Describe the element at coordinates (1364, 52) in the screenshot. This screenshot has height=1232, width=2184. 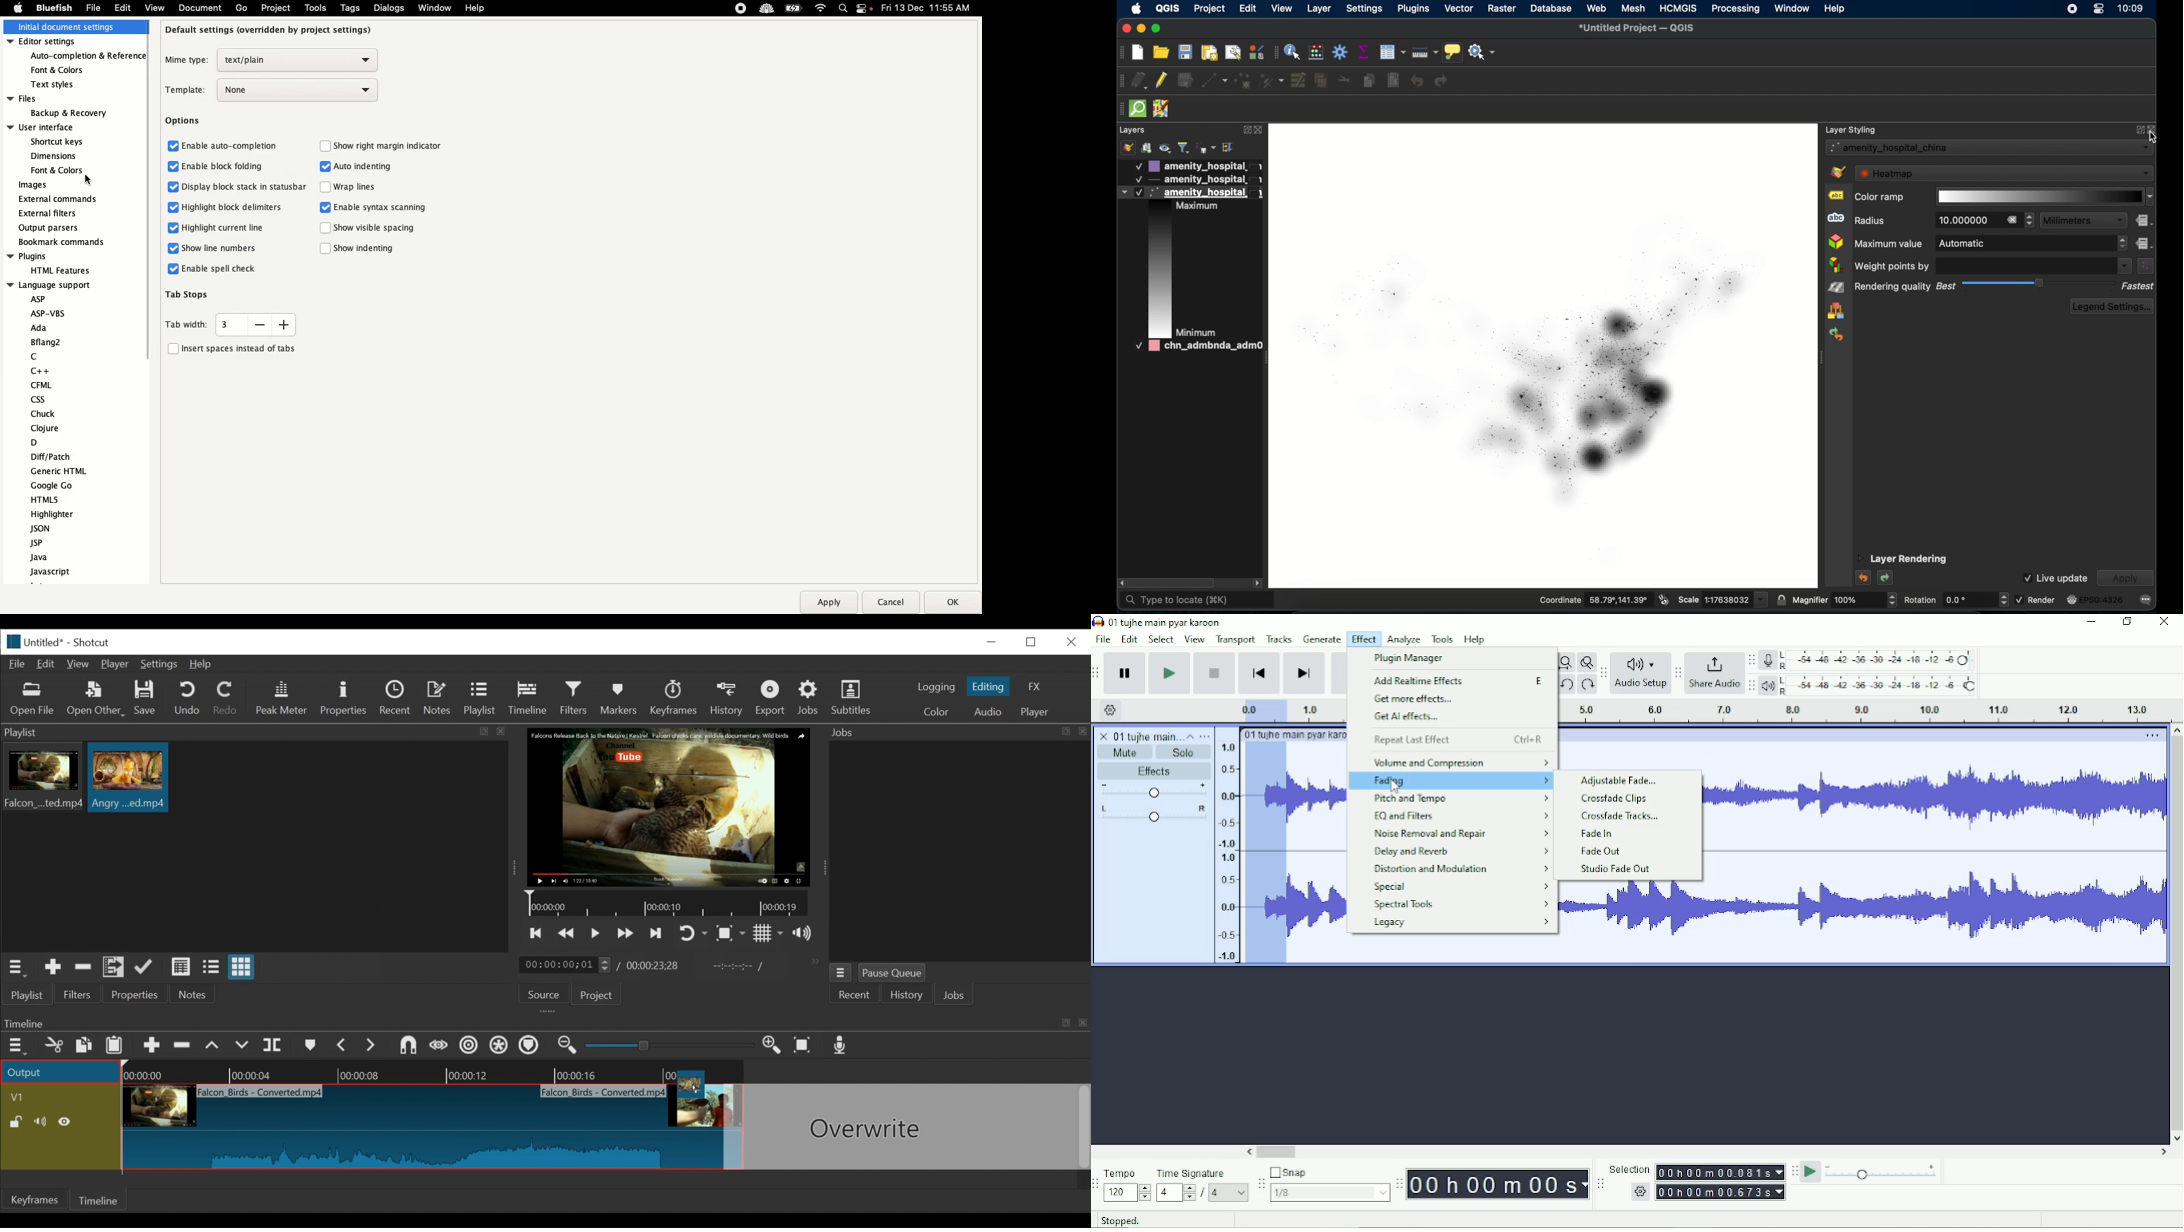
I see `show statistical summary` at that location.